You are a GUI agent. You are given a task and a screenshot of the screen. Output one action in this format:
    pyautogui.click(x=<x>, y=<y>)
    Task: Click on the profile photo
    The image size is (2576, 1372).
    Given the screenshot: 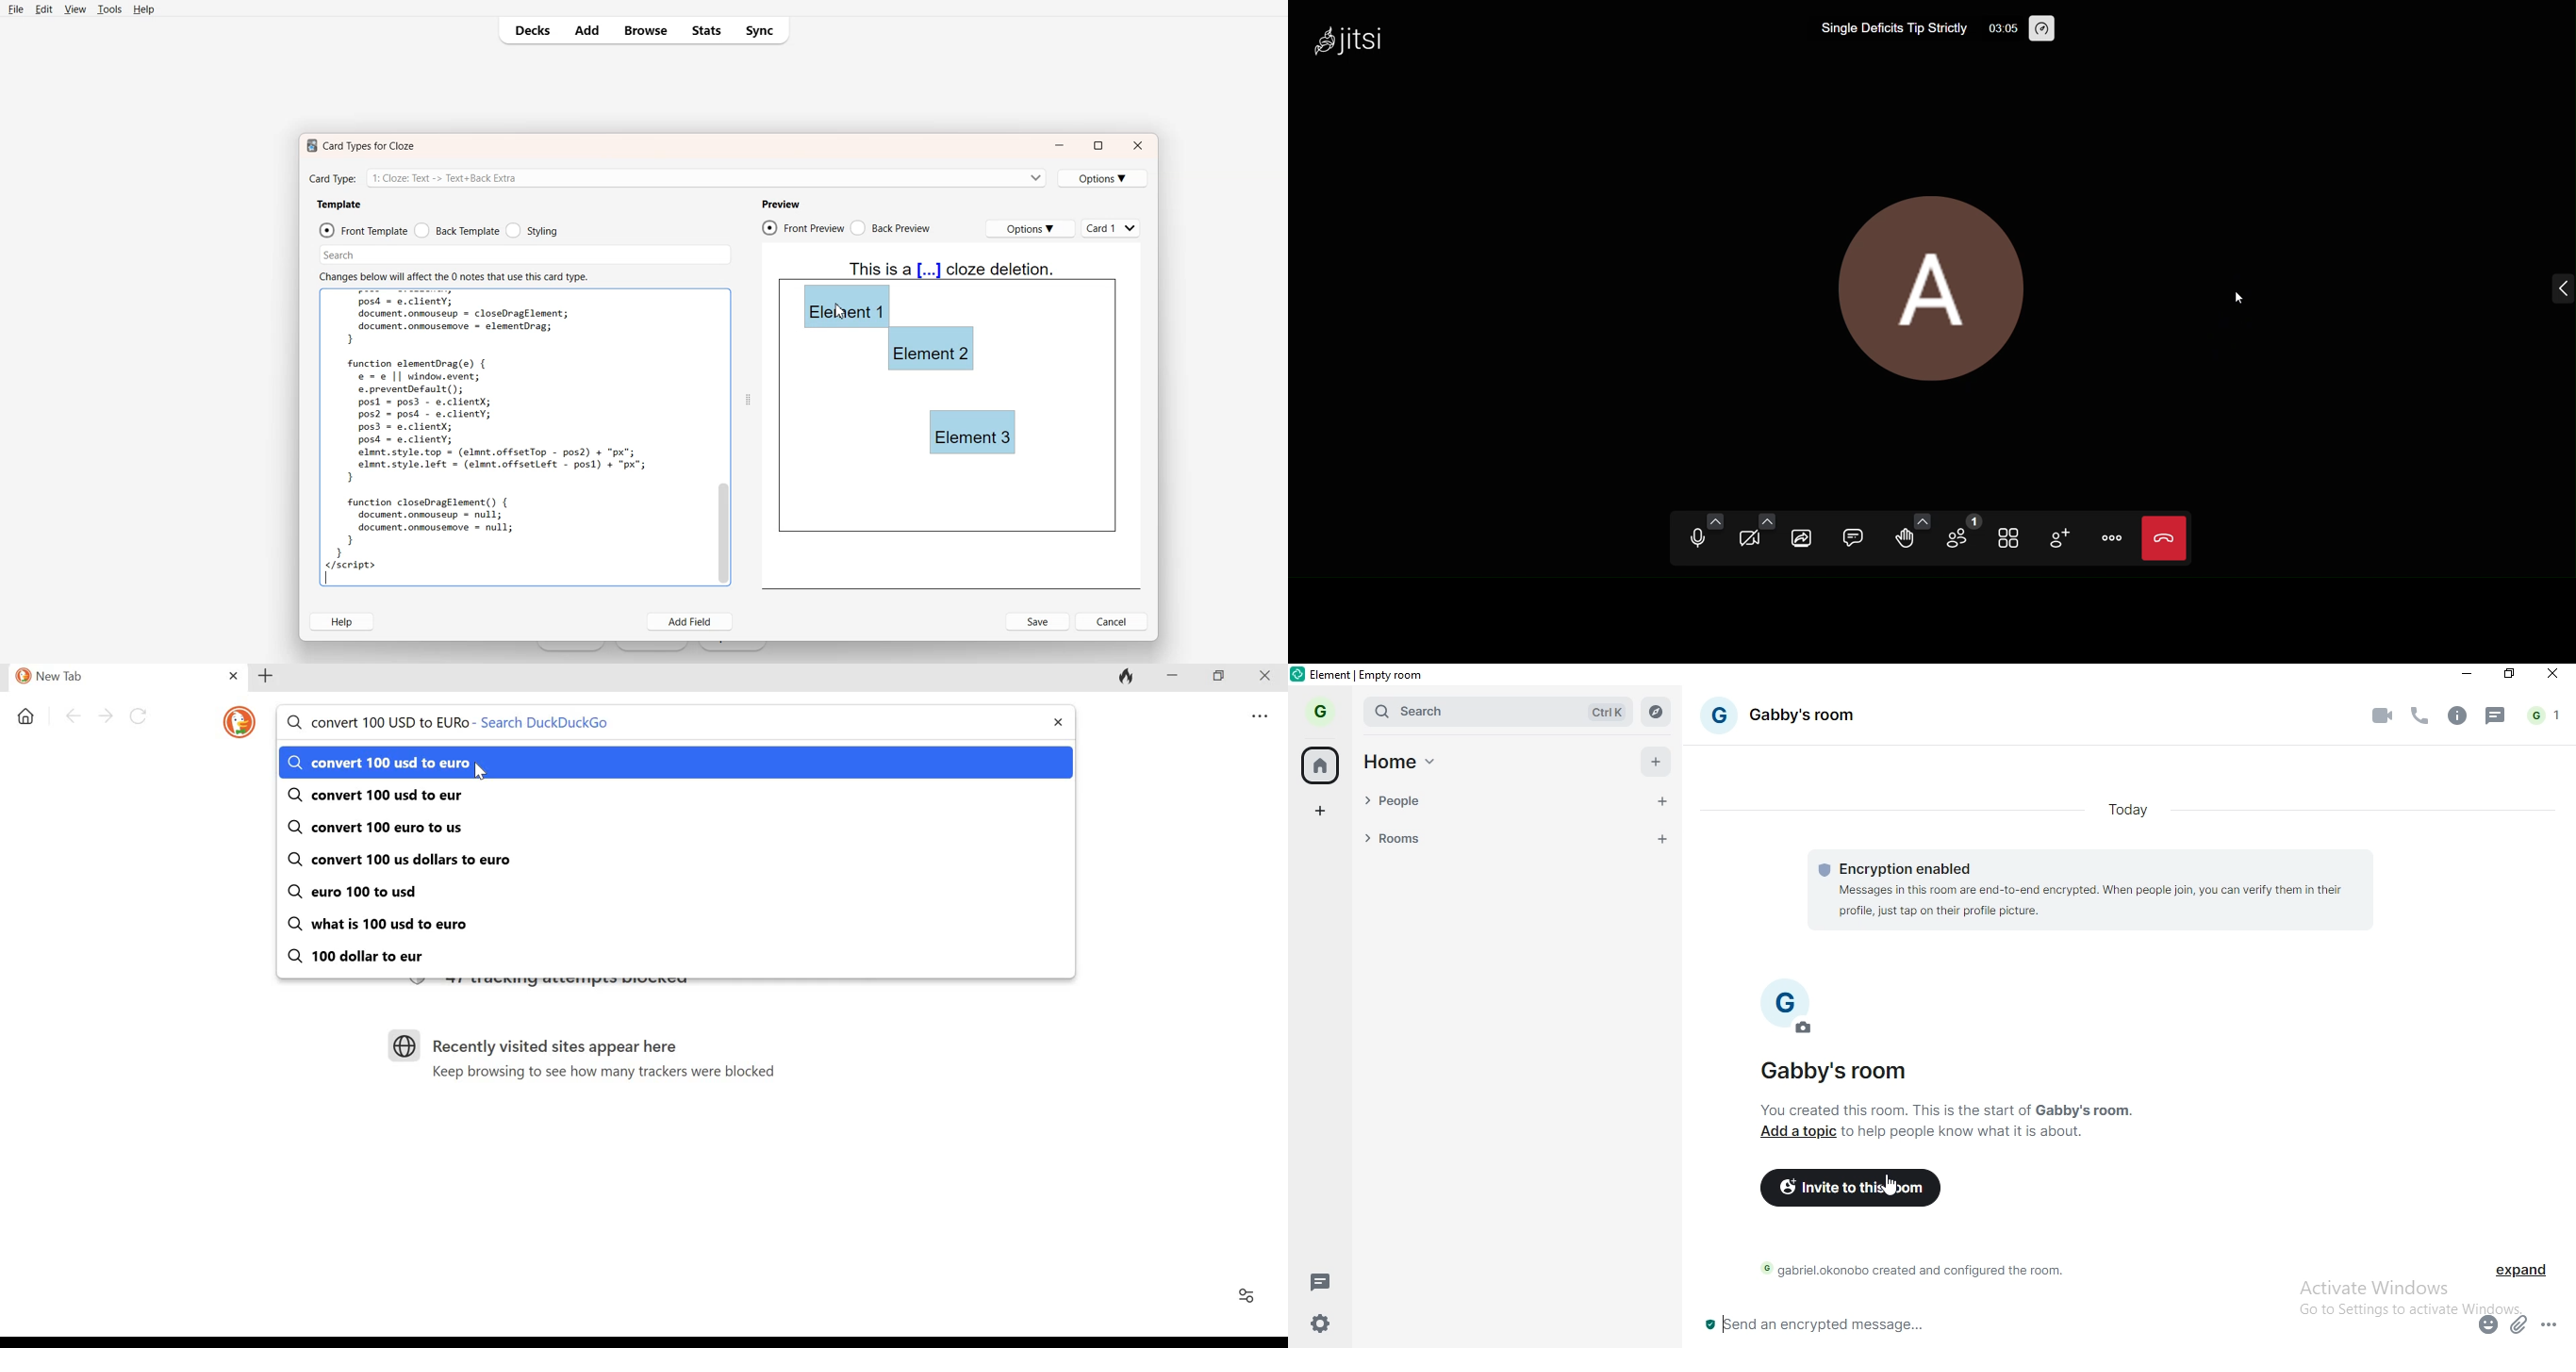 What is the action you would take?
    pyautogui.click(x=1787, y=1007)
    